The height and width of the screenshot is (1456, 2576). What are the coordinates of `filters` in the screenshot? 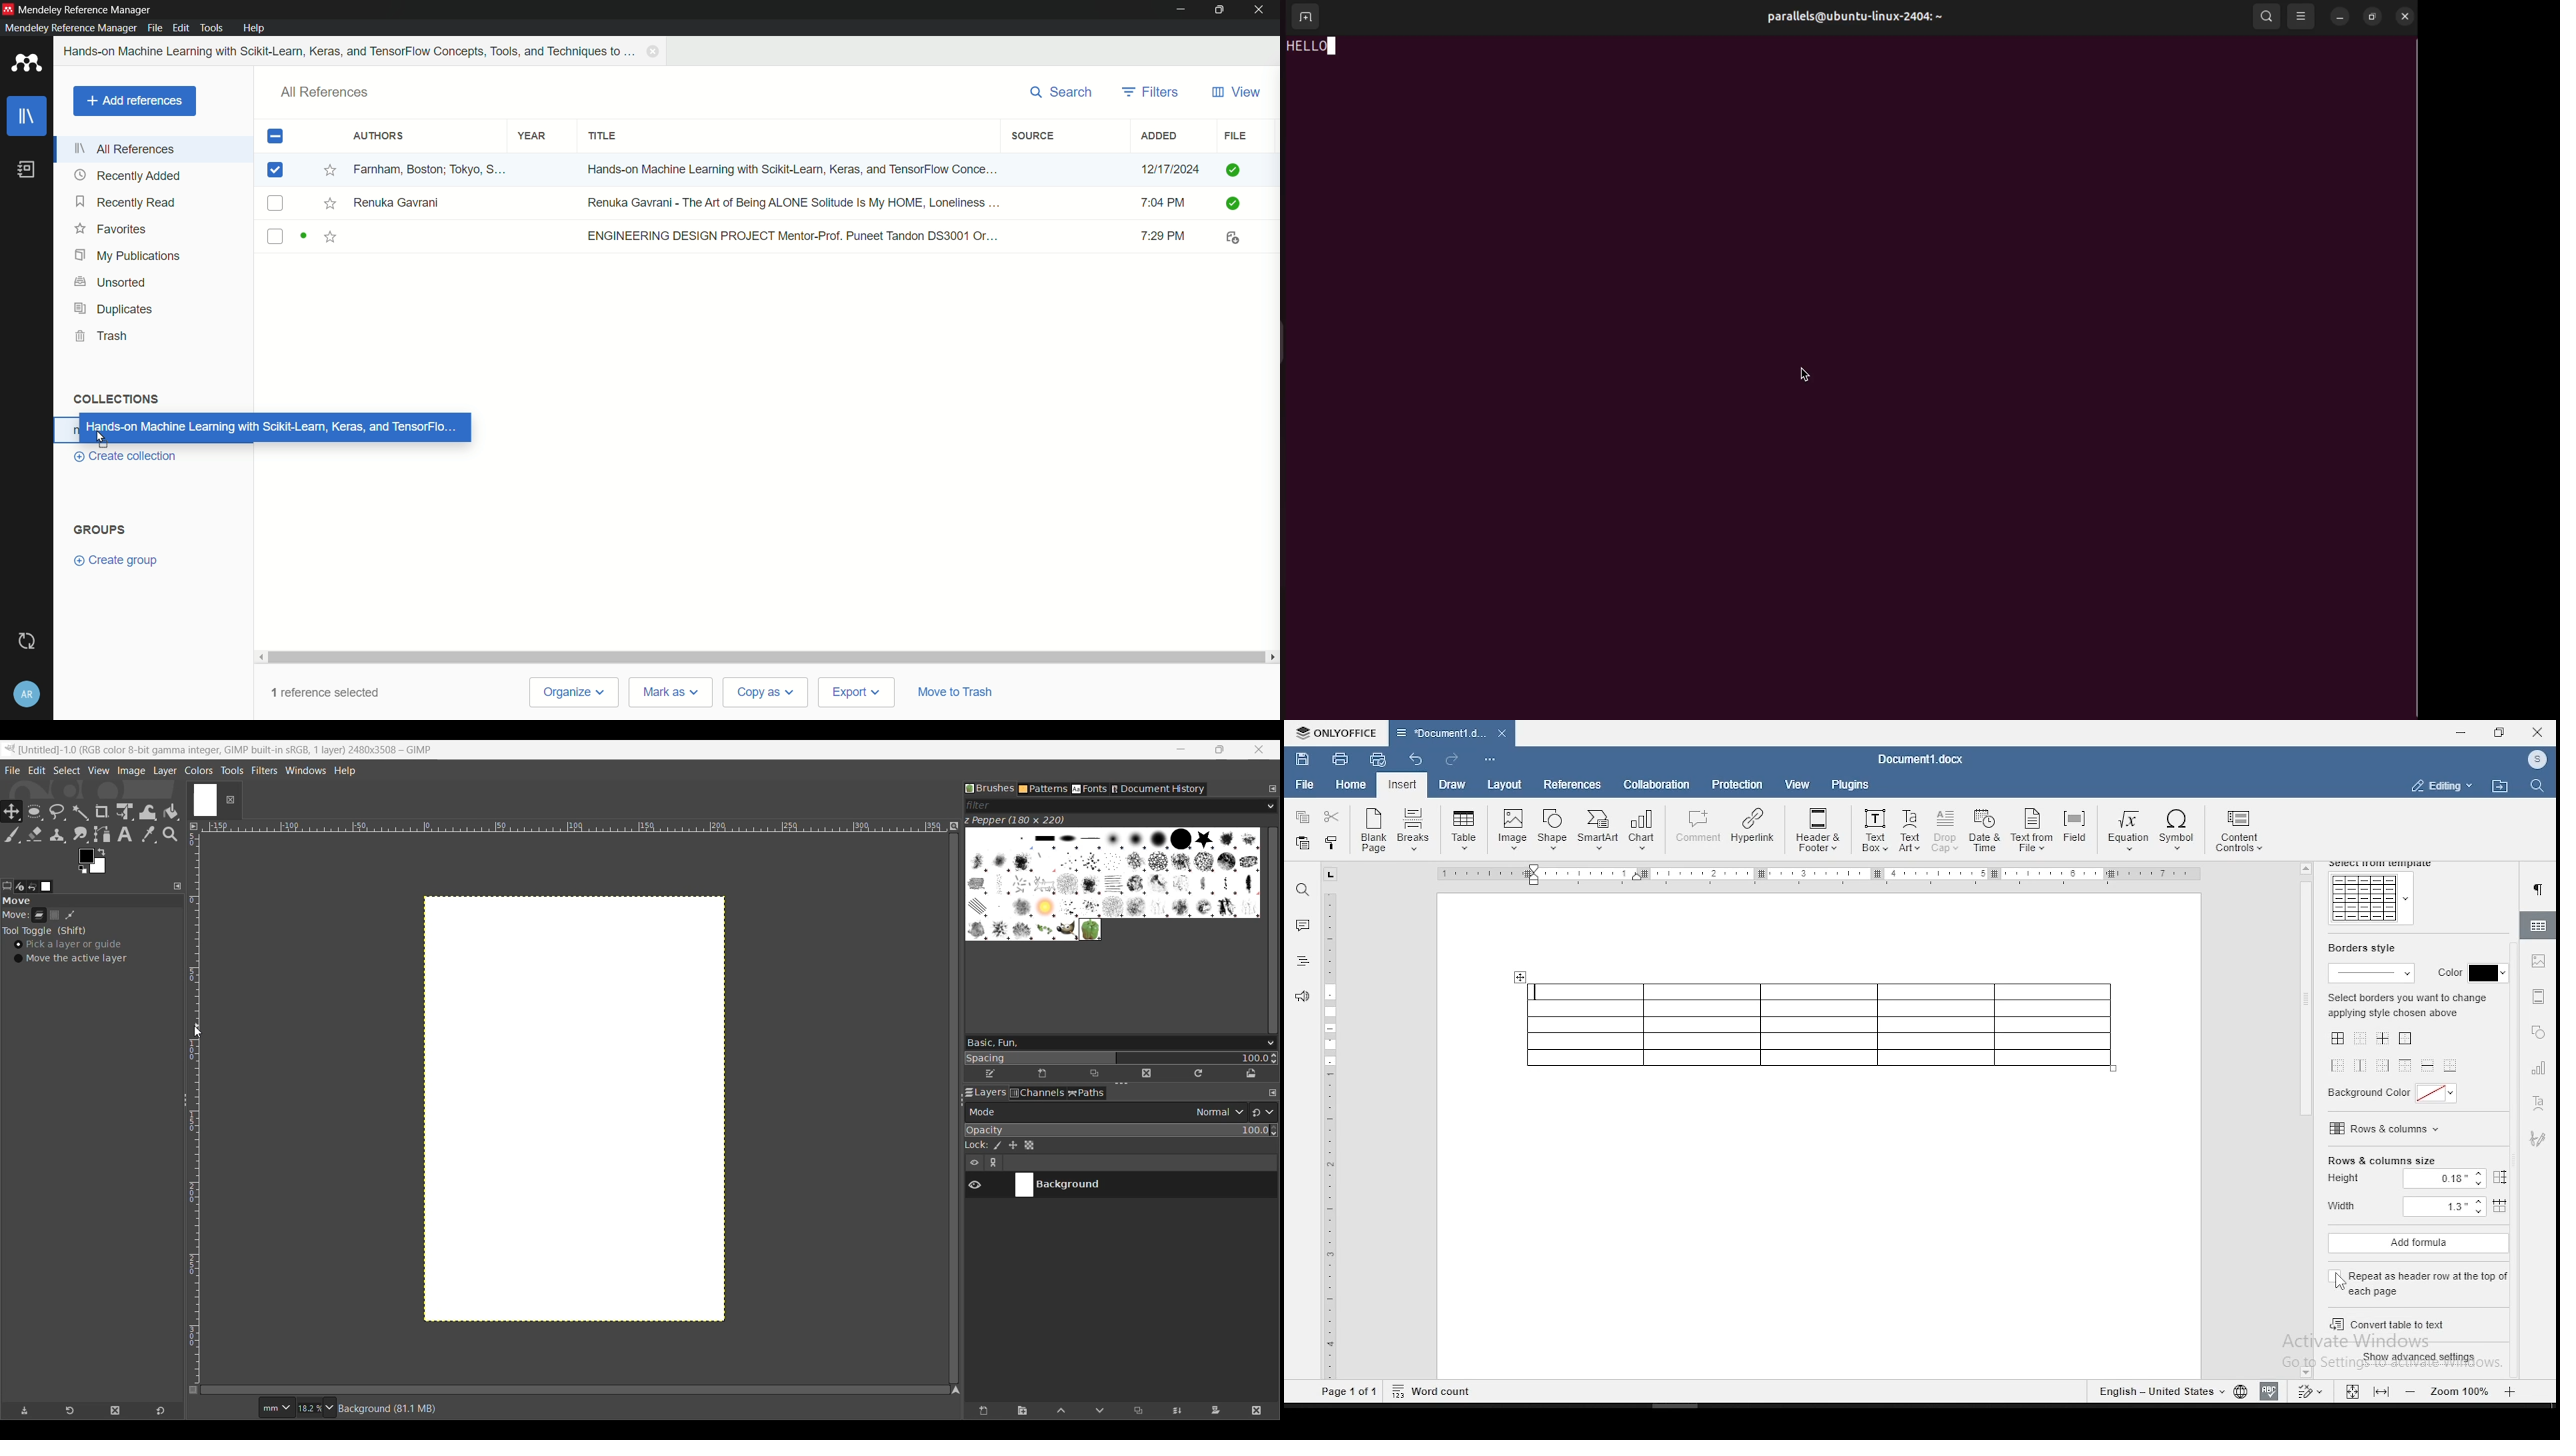 It's located at (1150, 93).